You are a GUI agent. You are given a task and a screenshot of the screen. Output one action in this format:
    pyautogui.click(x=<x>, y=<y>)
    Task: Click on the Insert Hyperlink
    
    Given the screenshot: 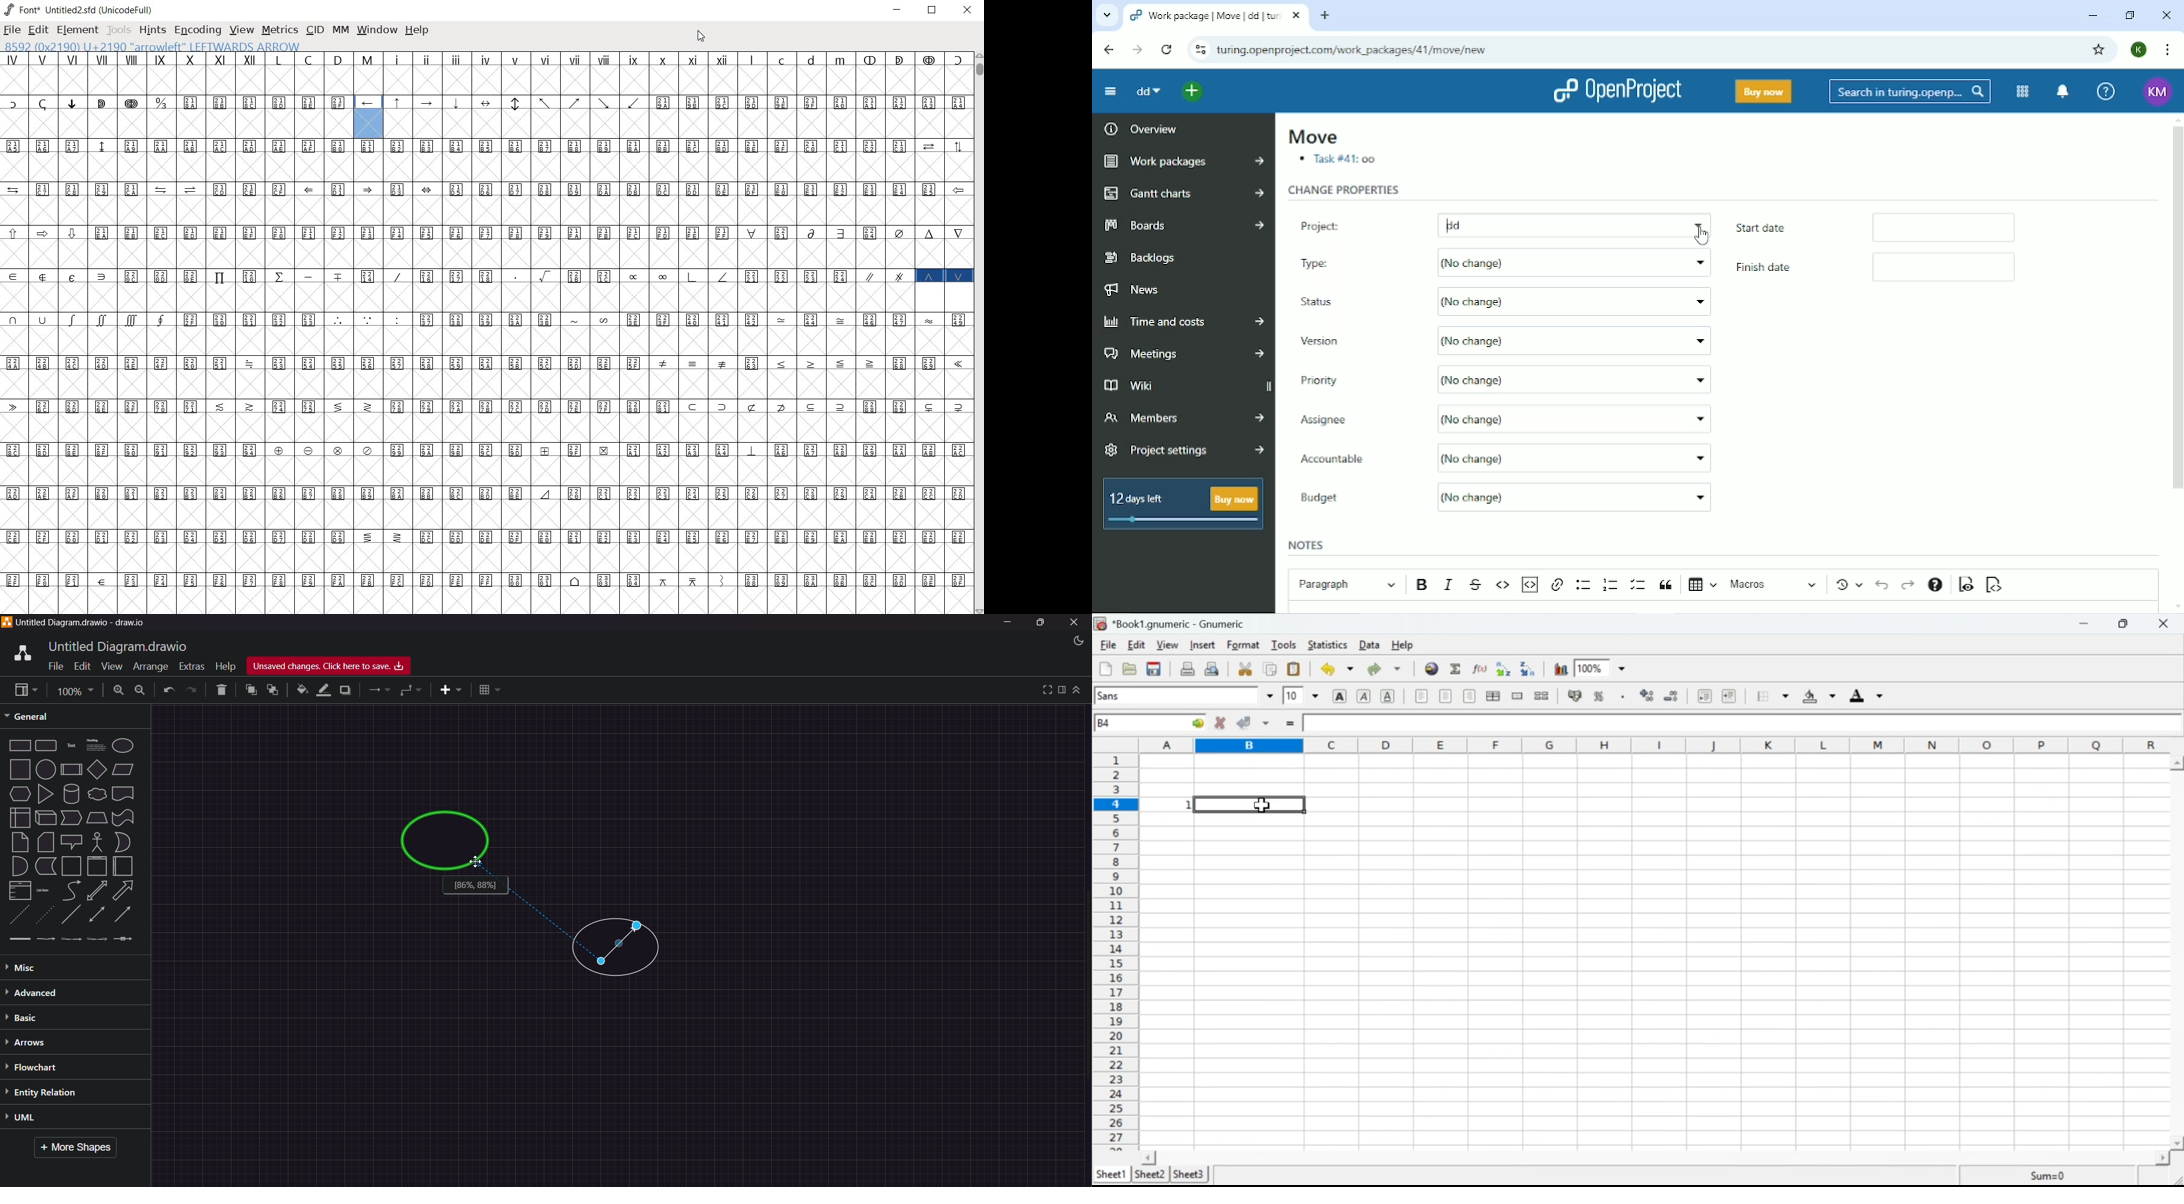 What is the action you would take?
    pyautogui.click(x=1432, y=669)
    